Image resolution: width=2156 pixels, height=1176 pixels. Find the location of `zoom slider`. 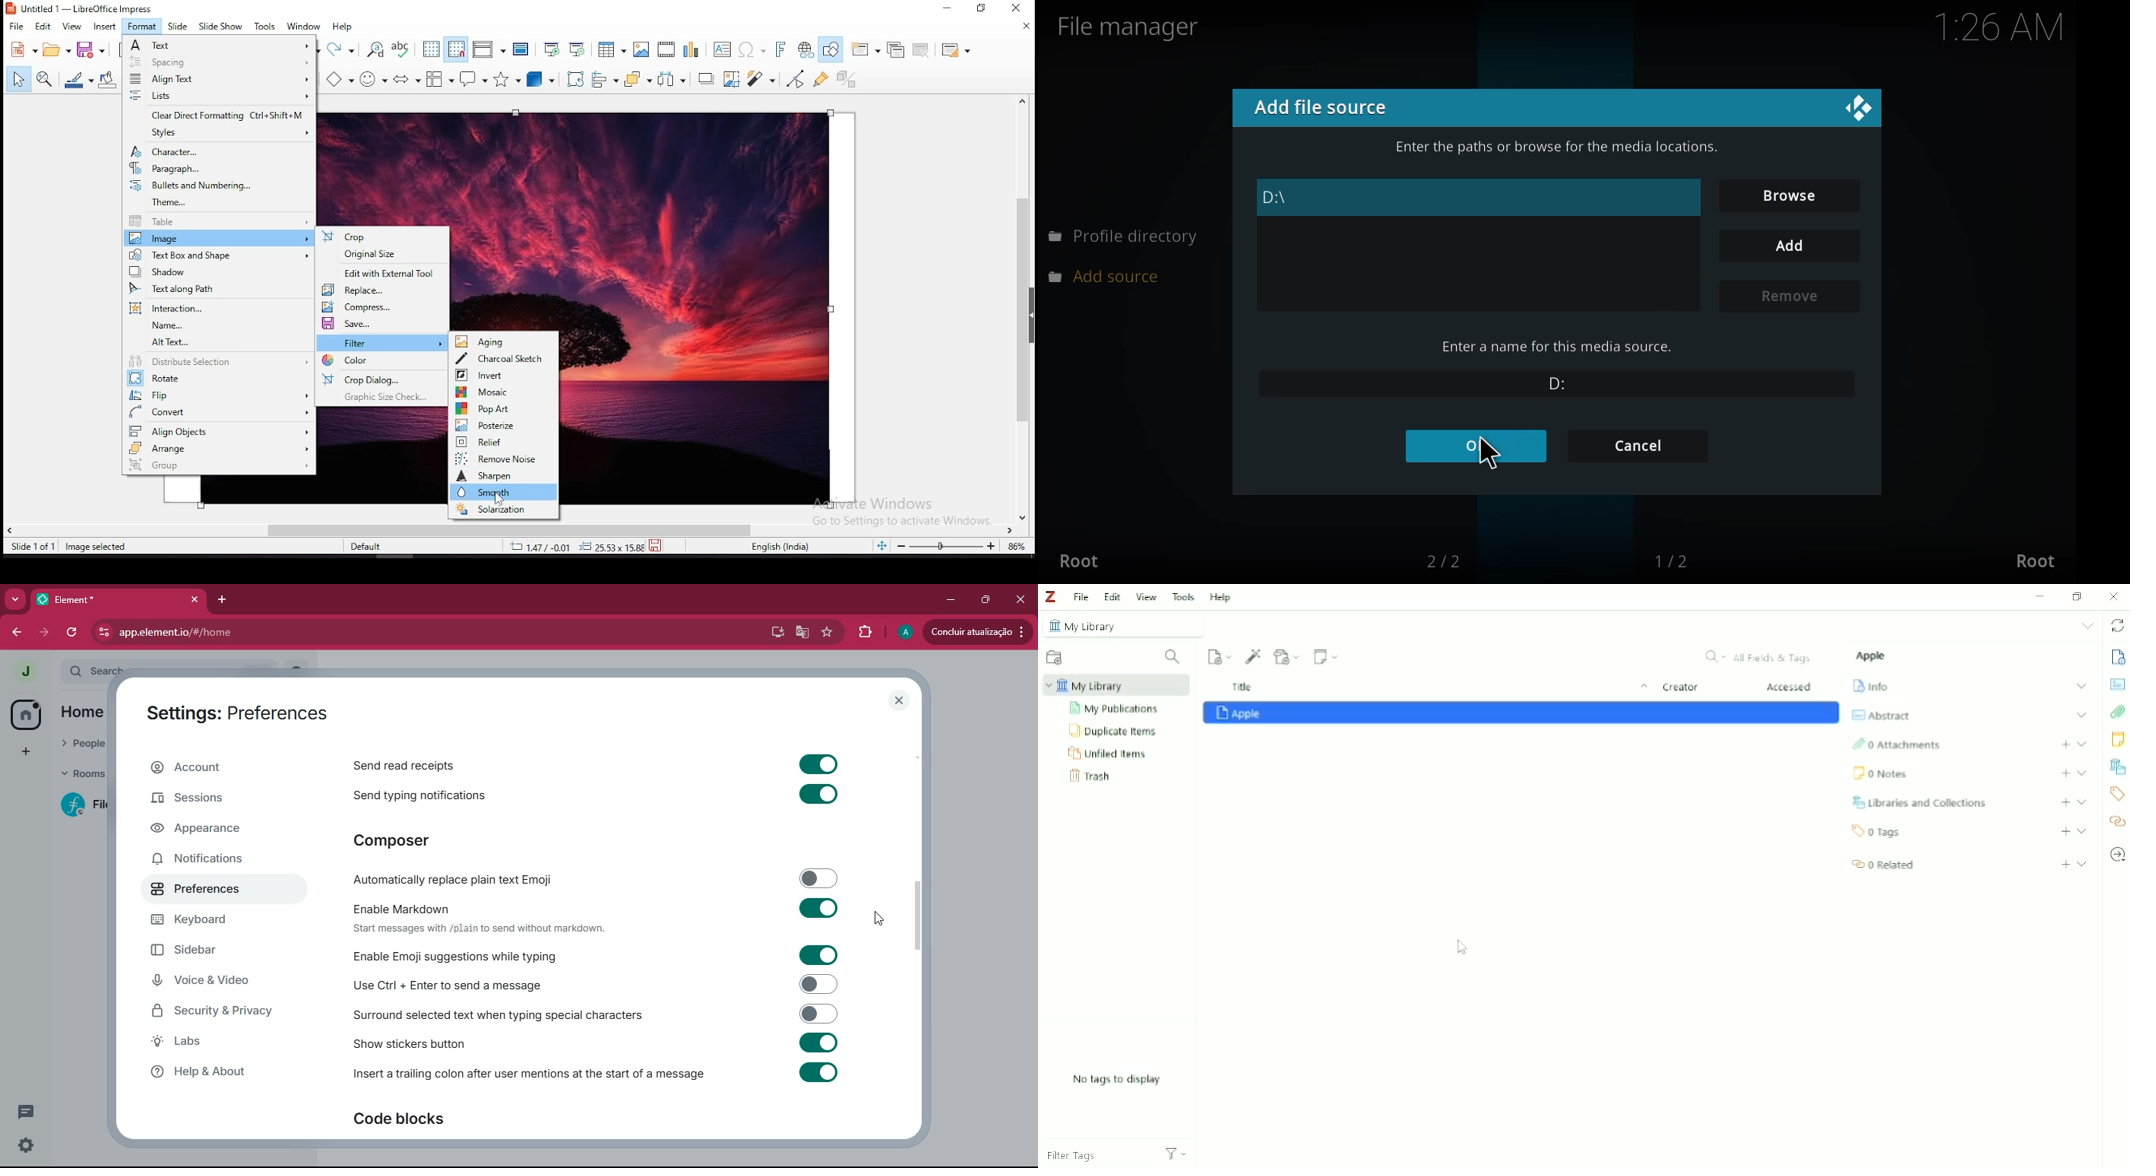

zoom slider is located at coordinates (947, 547).